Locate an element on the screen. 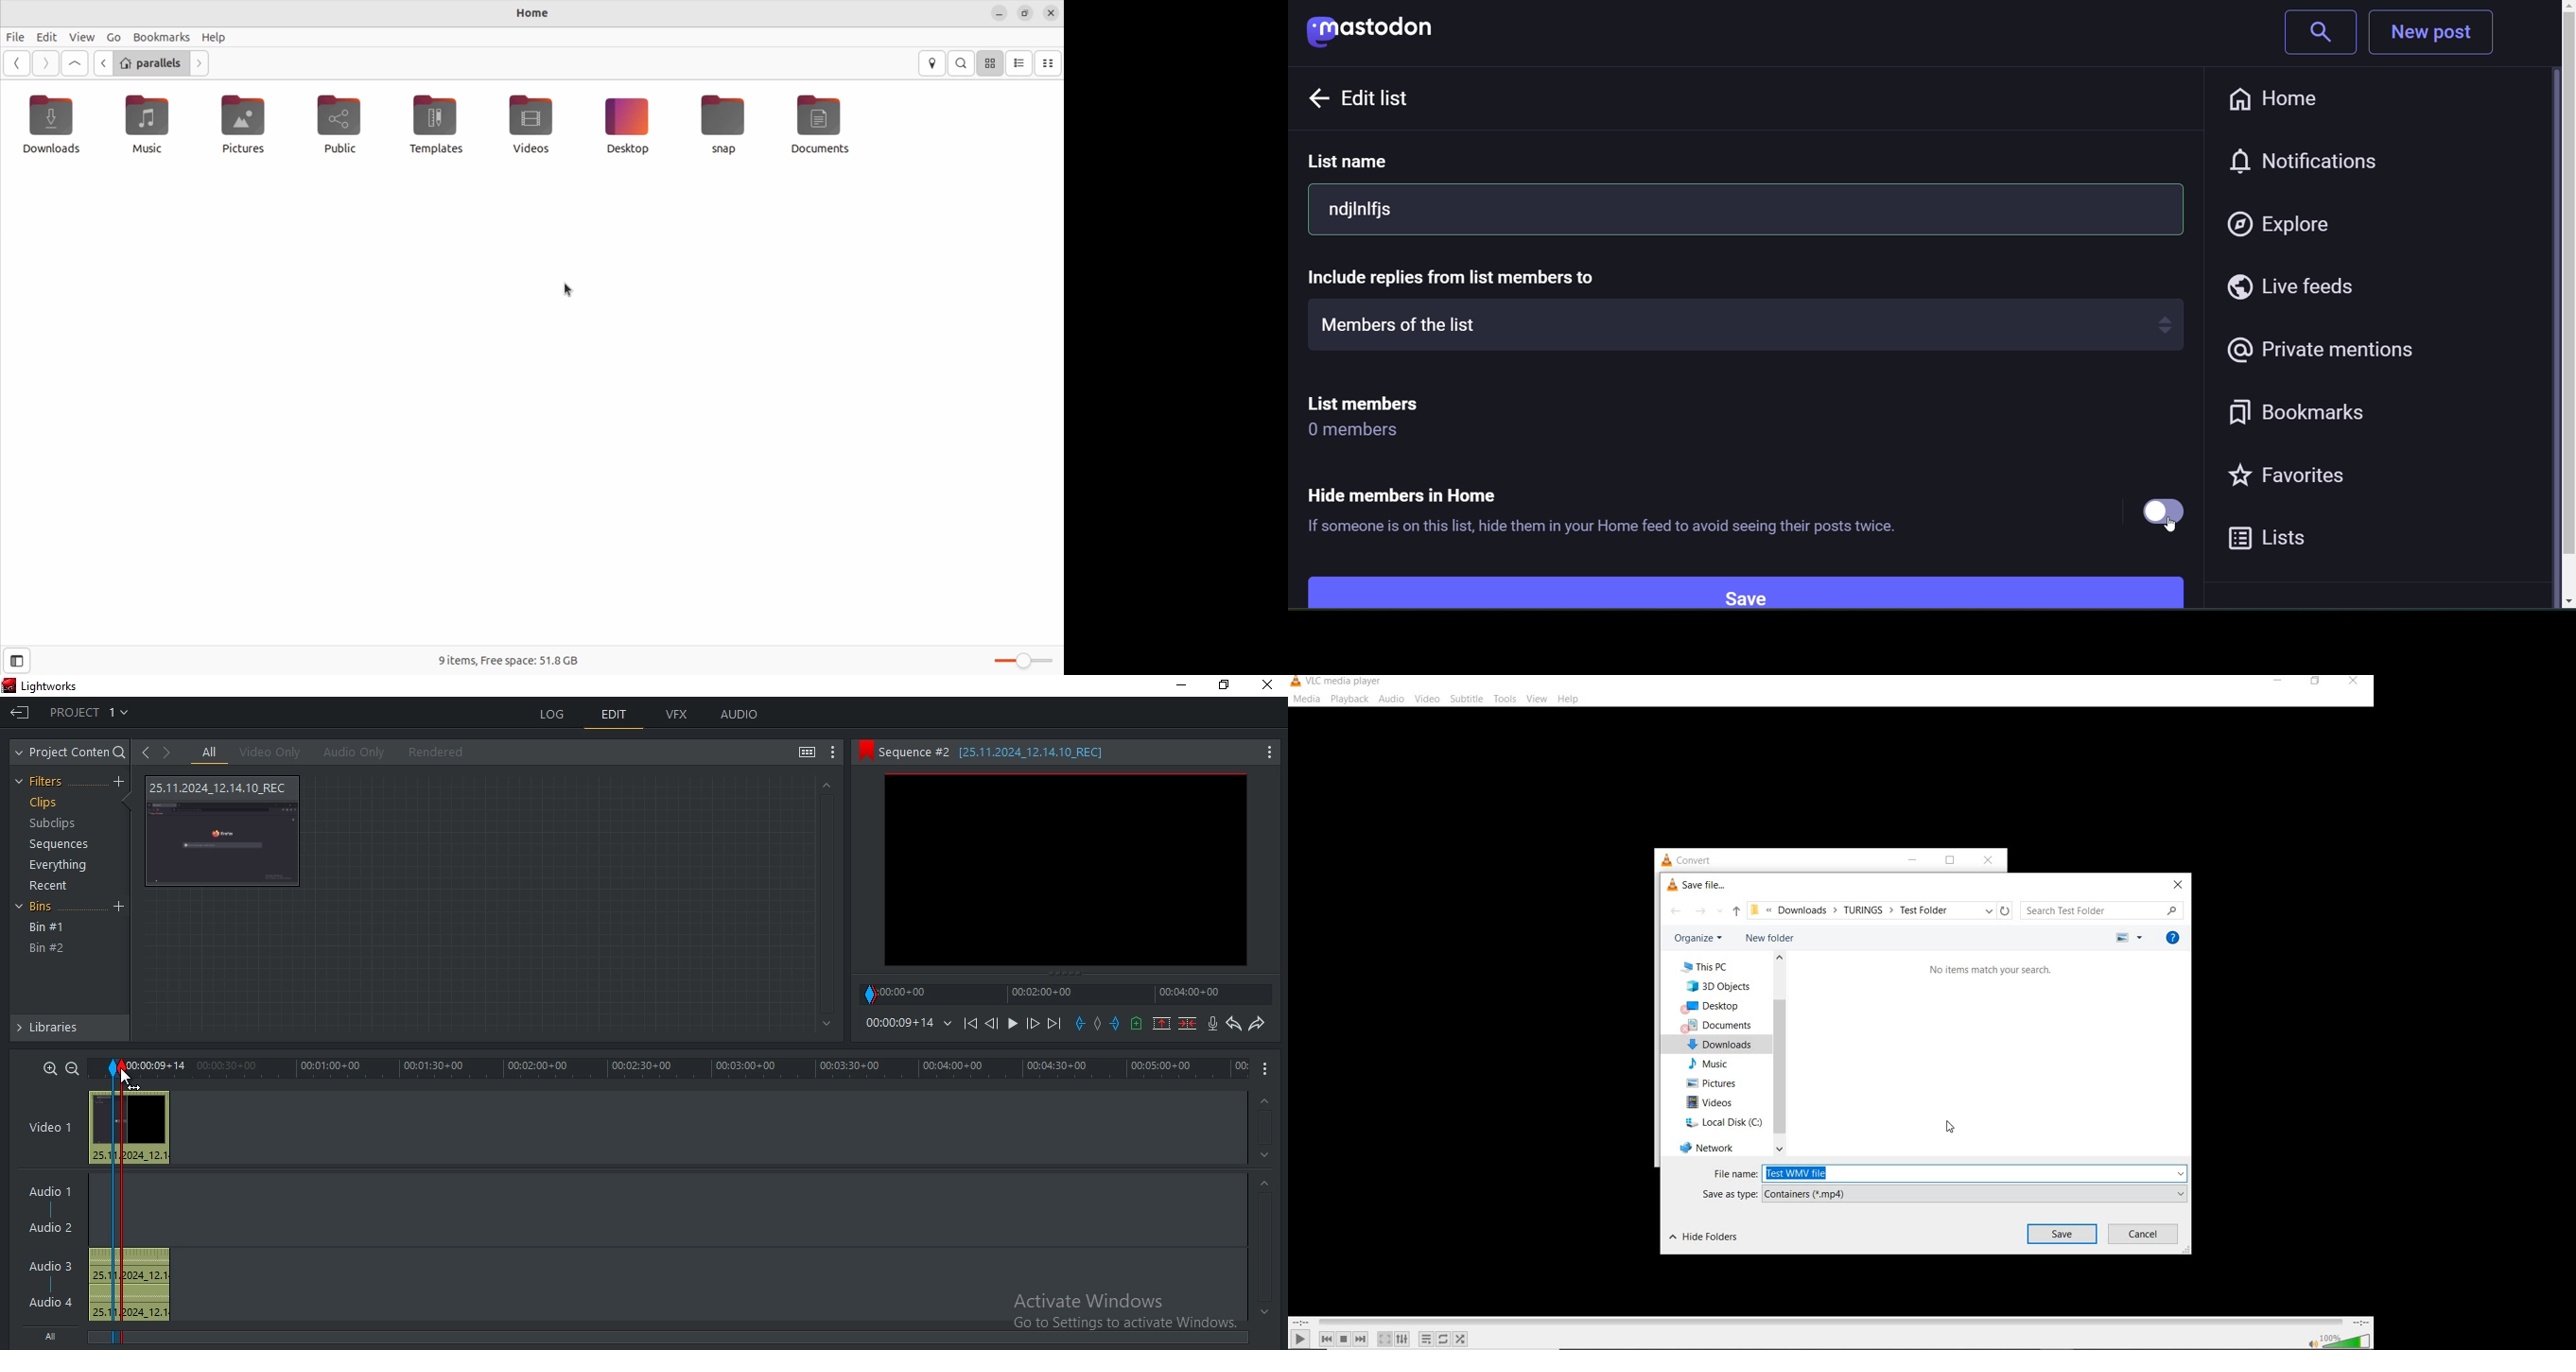  Play is located at coordinates (1013, 1023).